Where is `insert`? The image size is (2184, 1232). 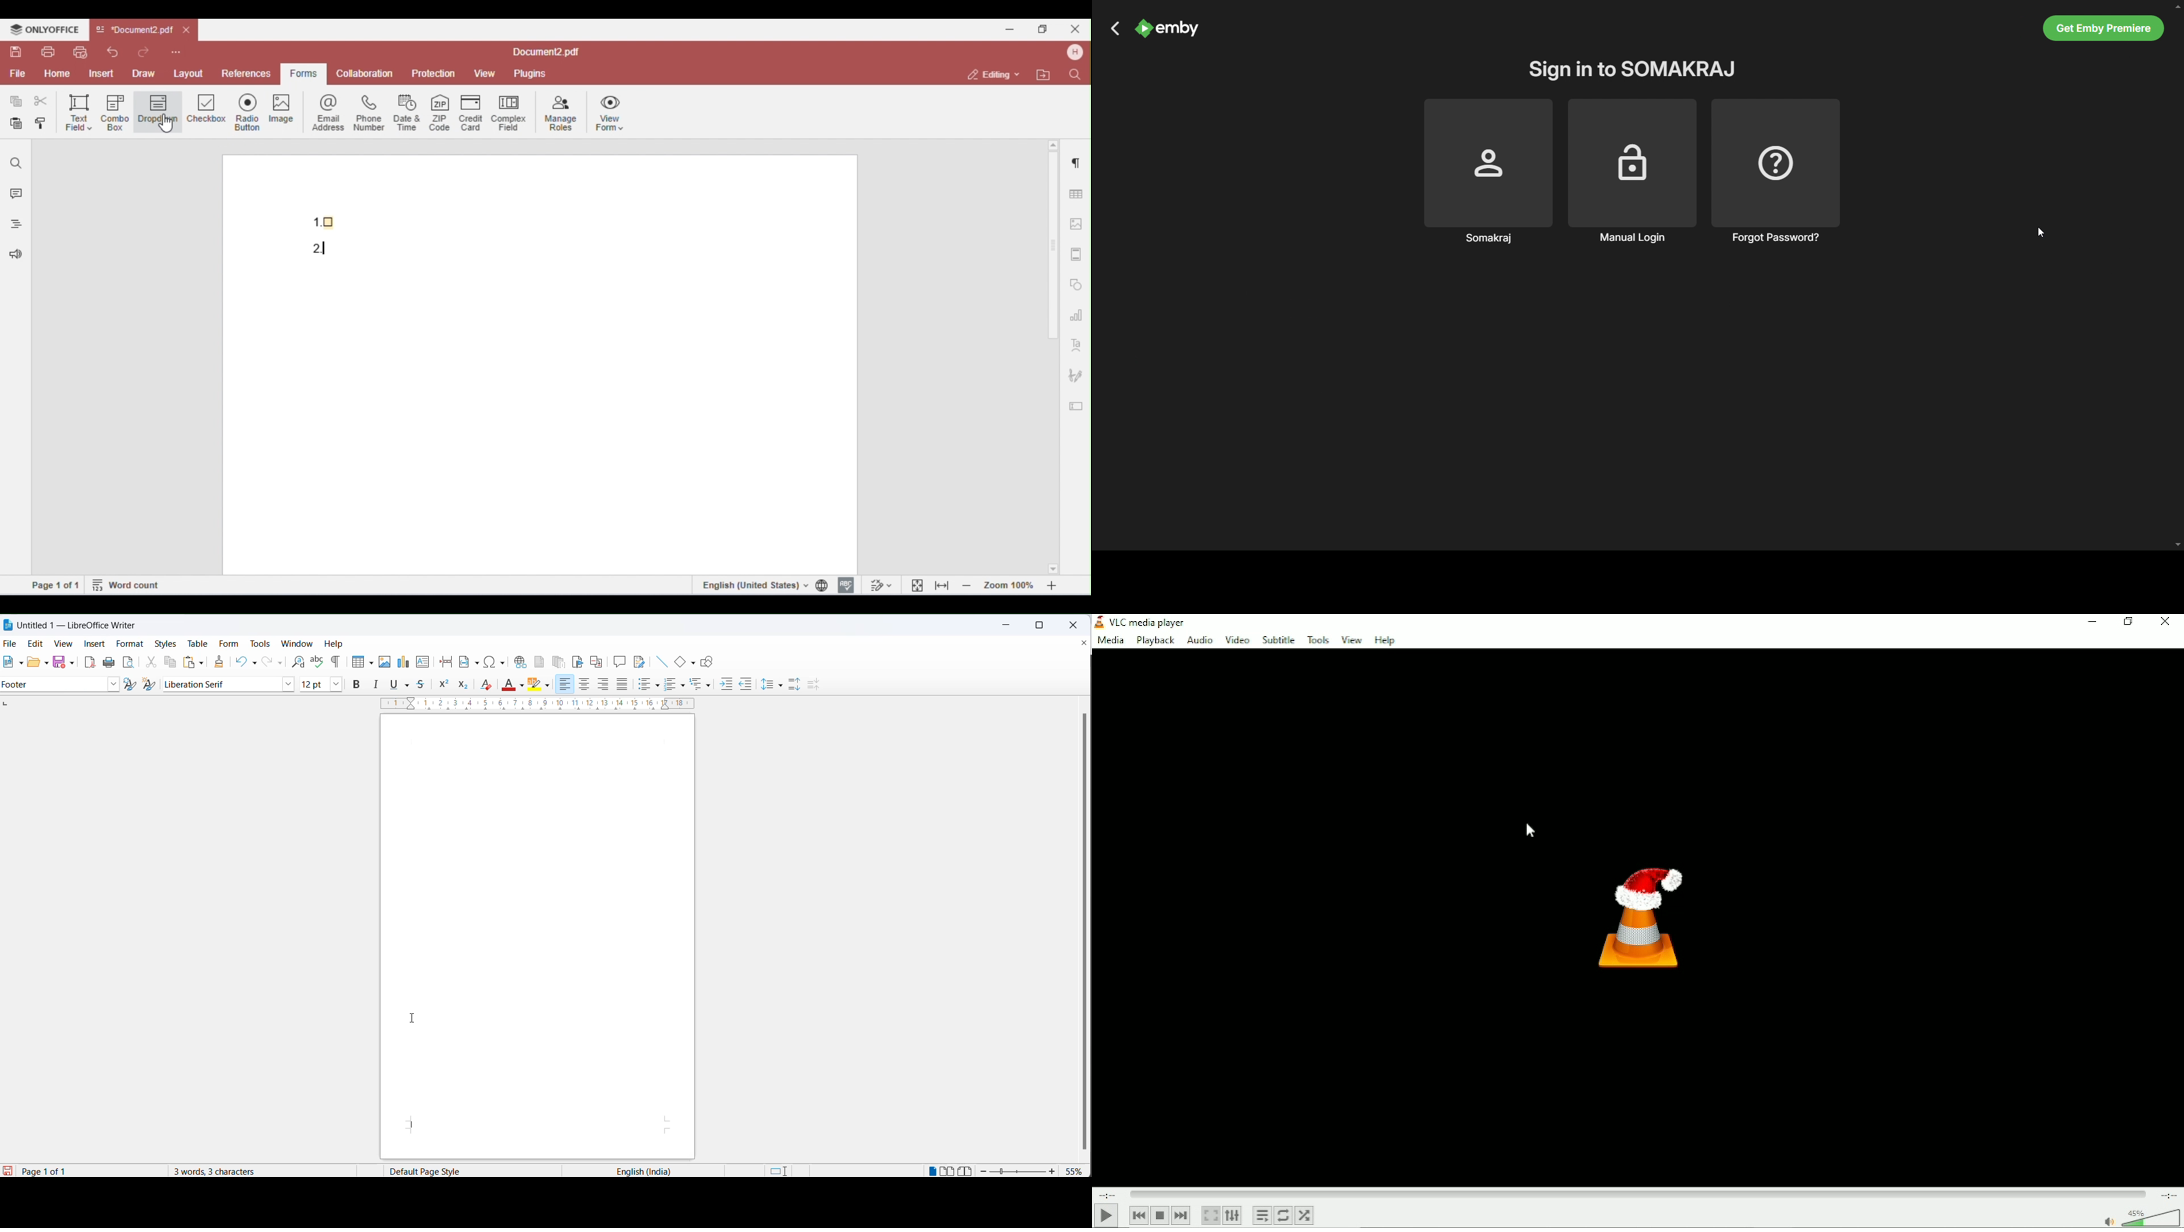 insert is located at coordinates (95, 646).